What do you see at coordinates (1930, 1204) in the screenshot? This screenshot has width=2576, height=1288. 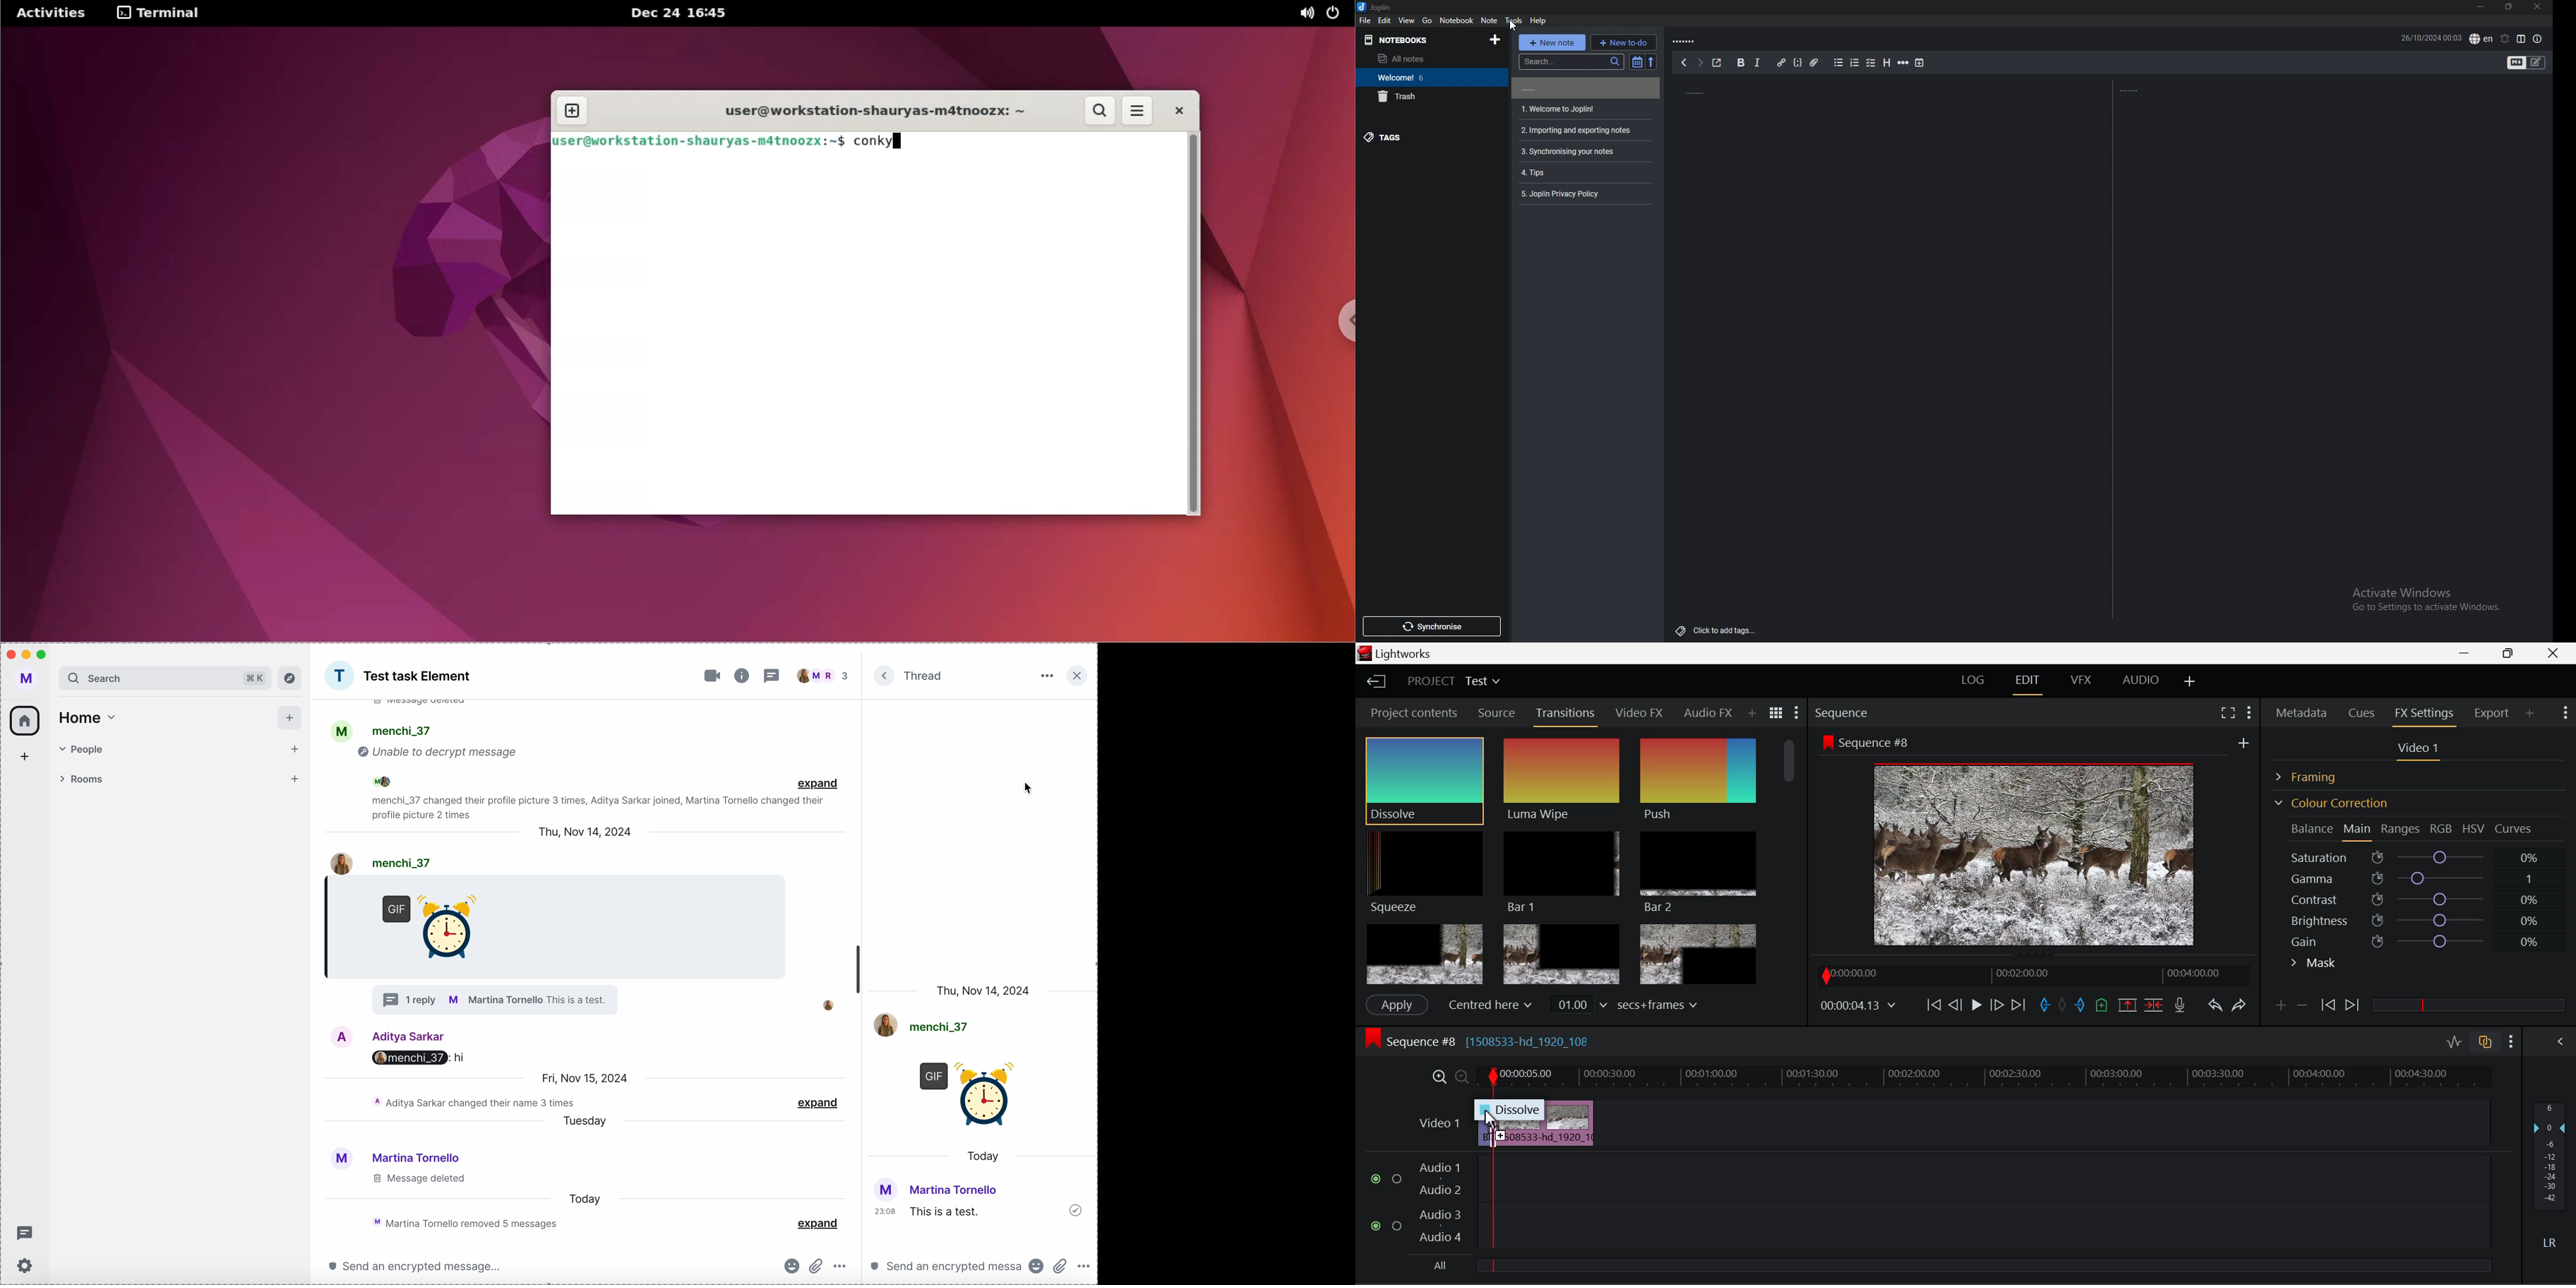 I see `Audio Input Fields` at bounding box center [1930, 1204].